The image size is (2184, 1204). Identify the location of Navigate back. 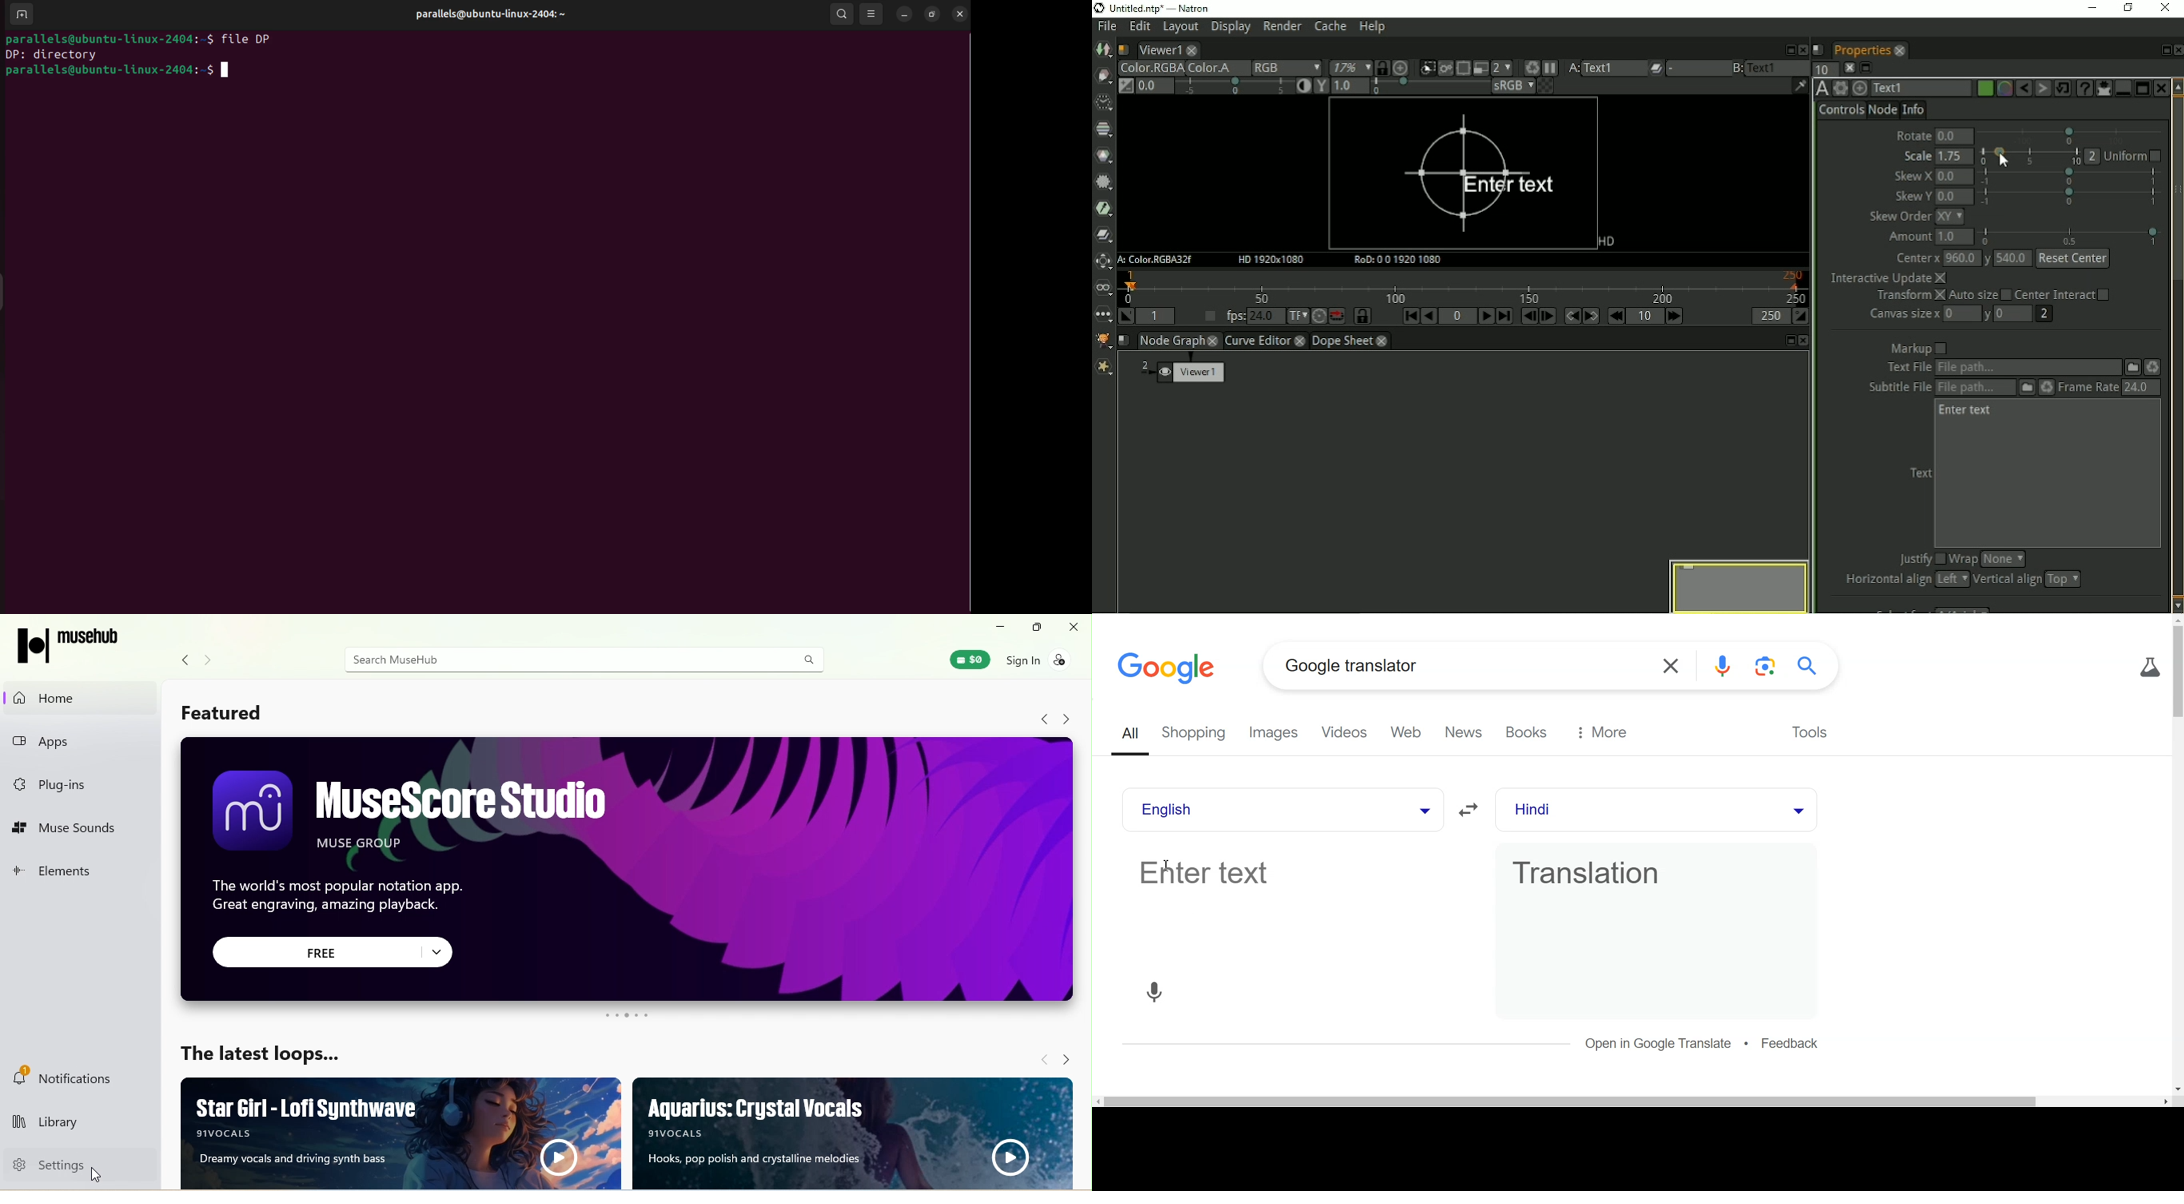
(1039, 1058).